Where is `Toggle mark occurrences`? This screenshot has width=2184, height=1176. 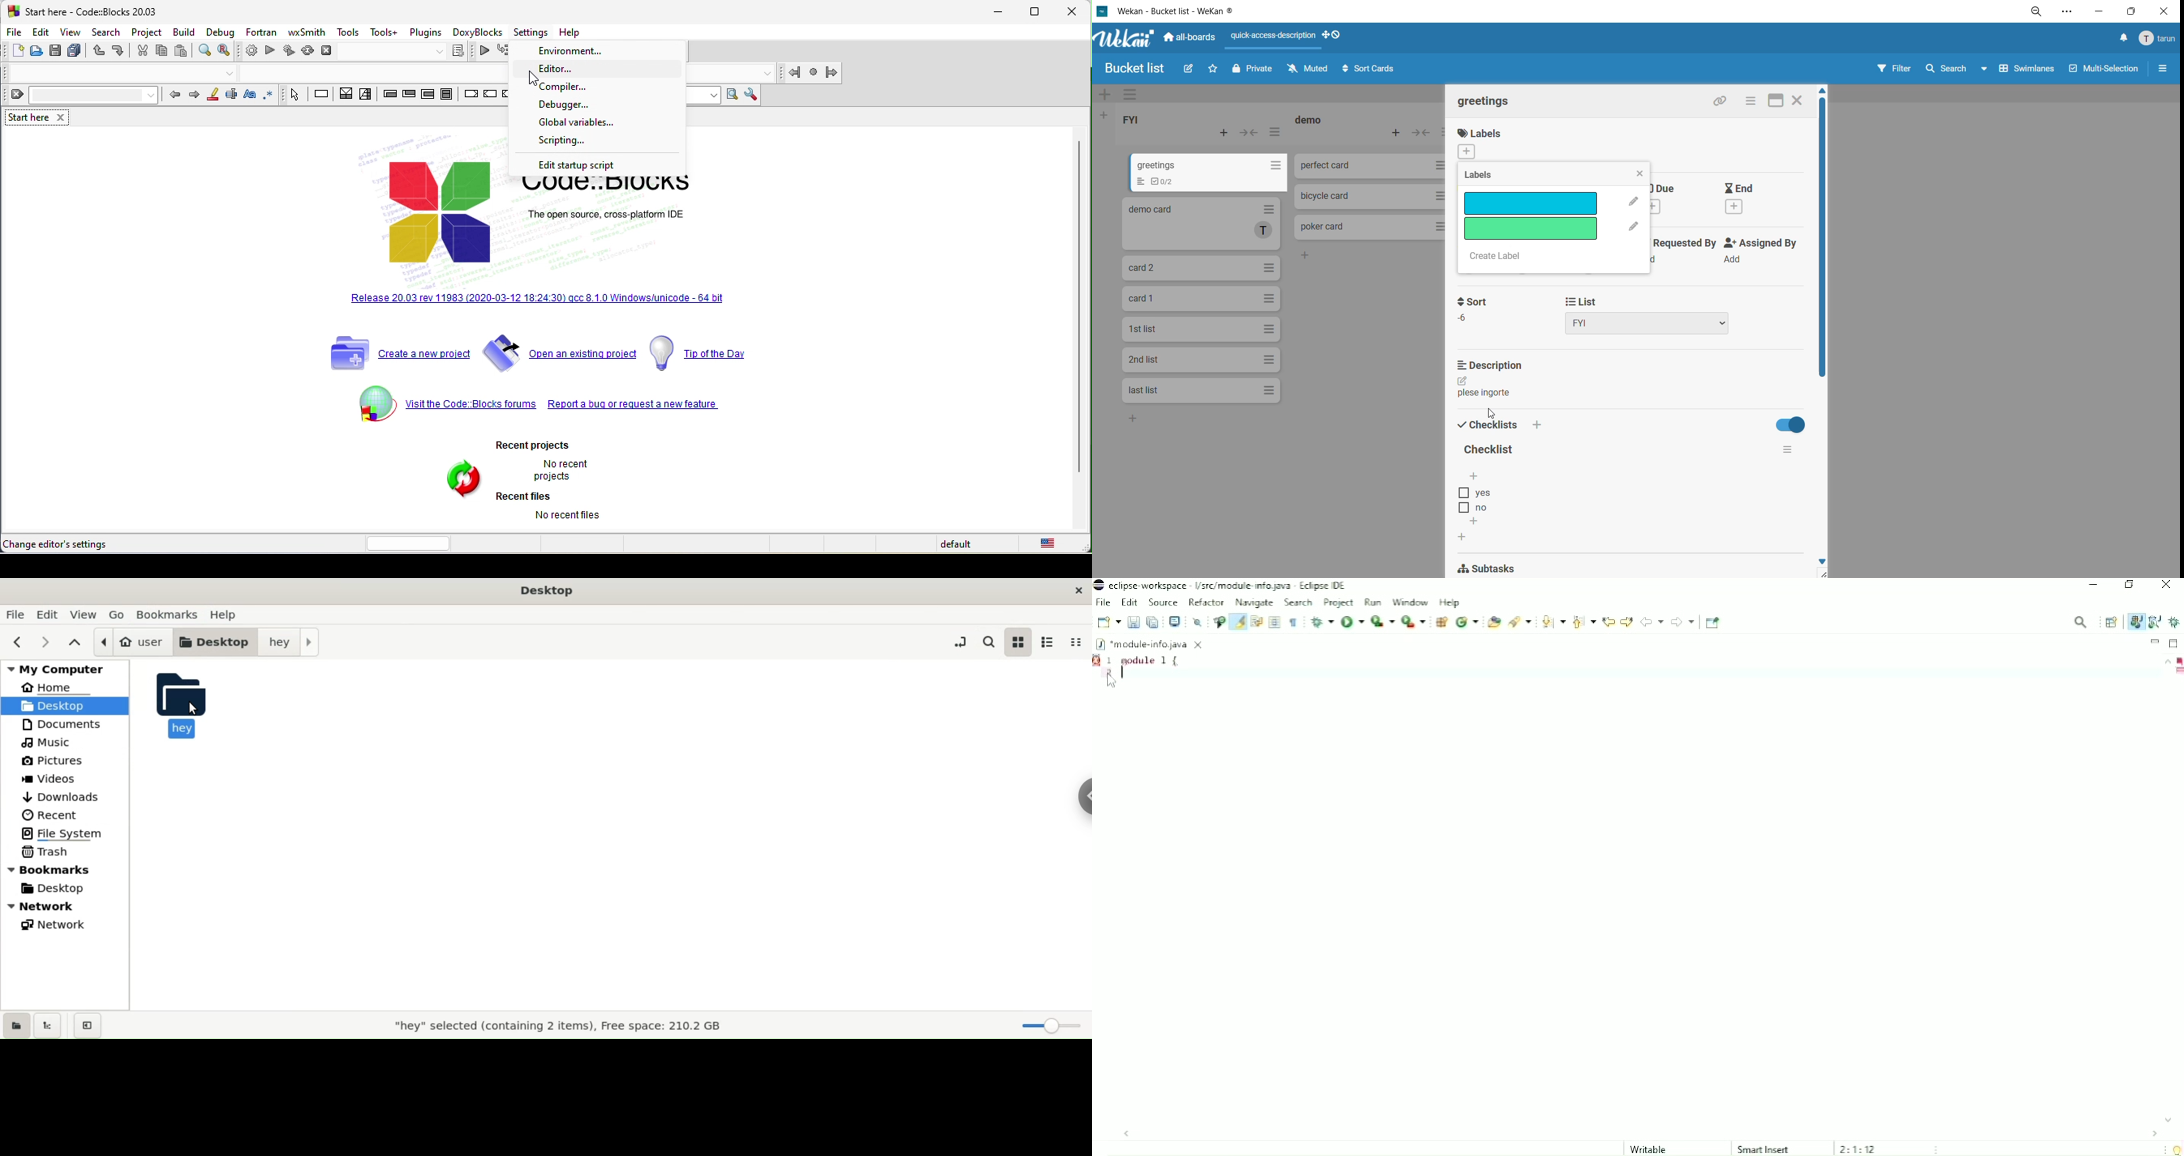
Toggle mark occurrences is located at coordinates (1237, 621).